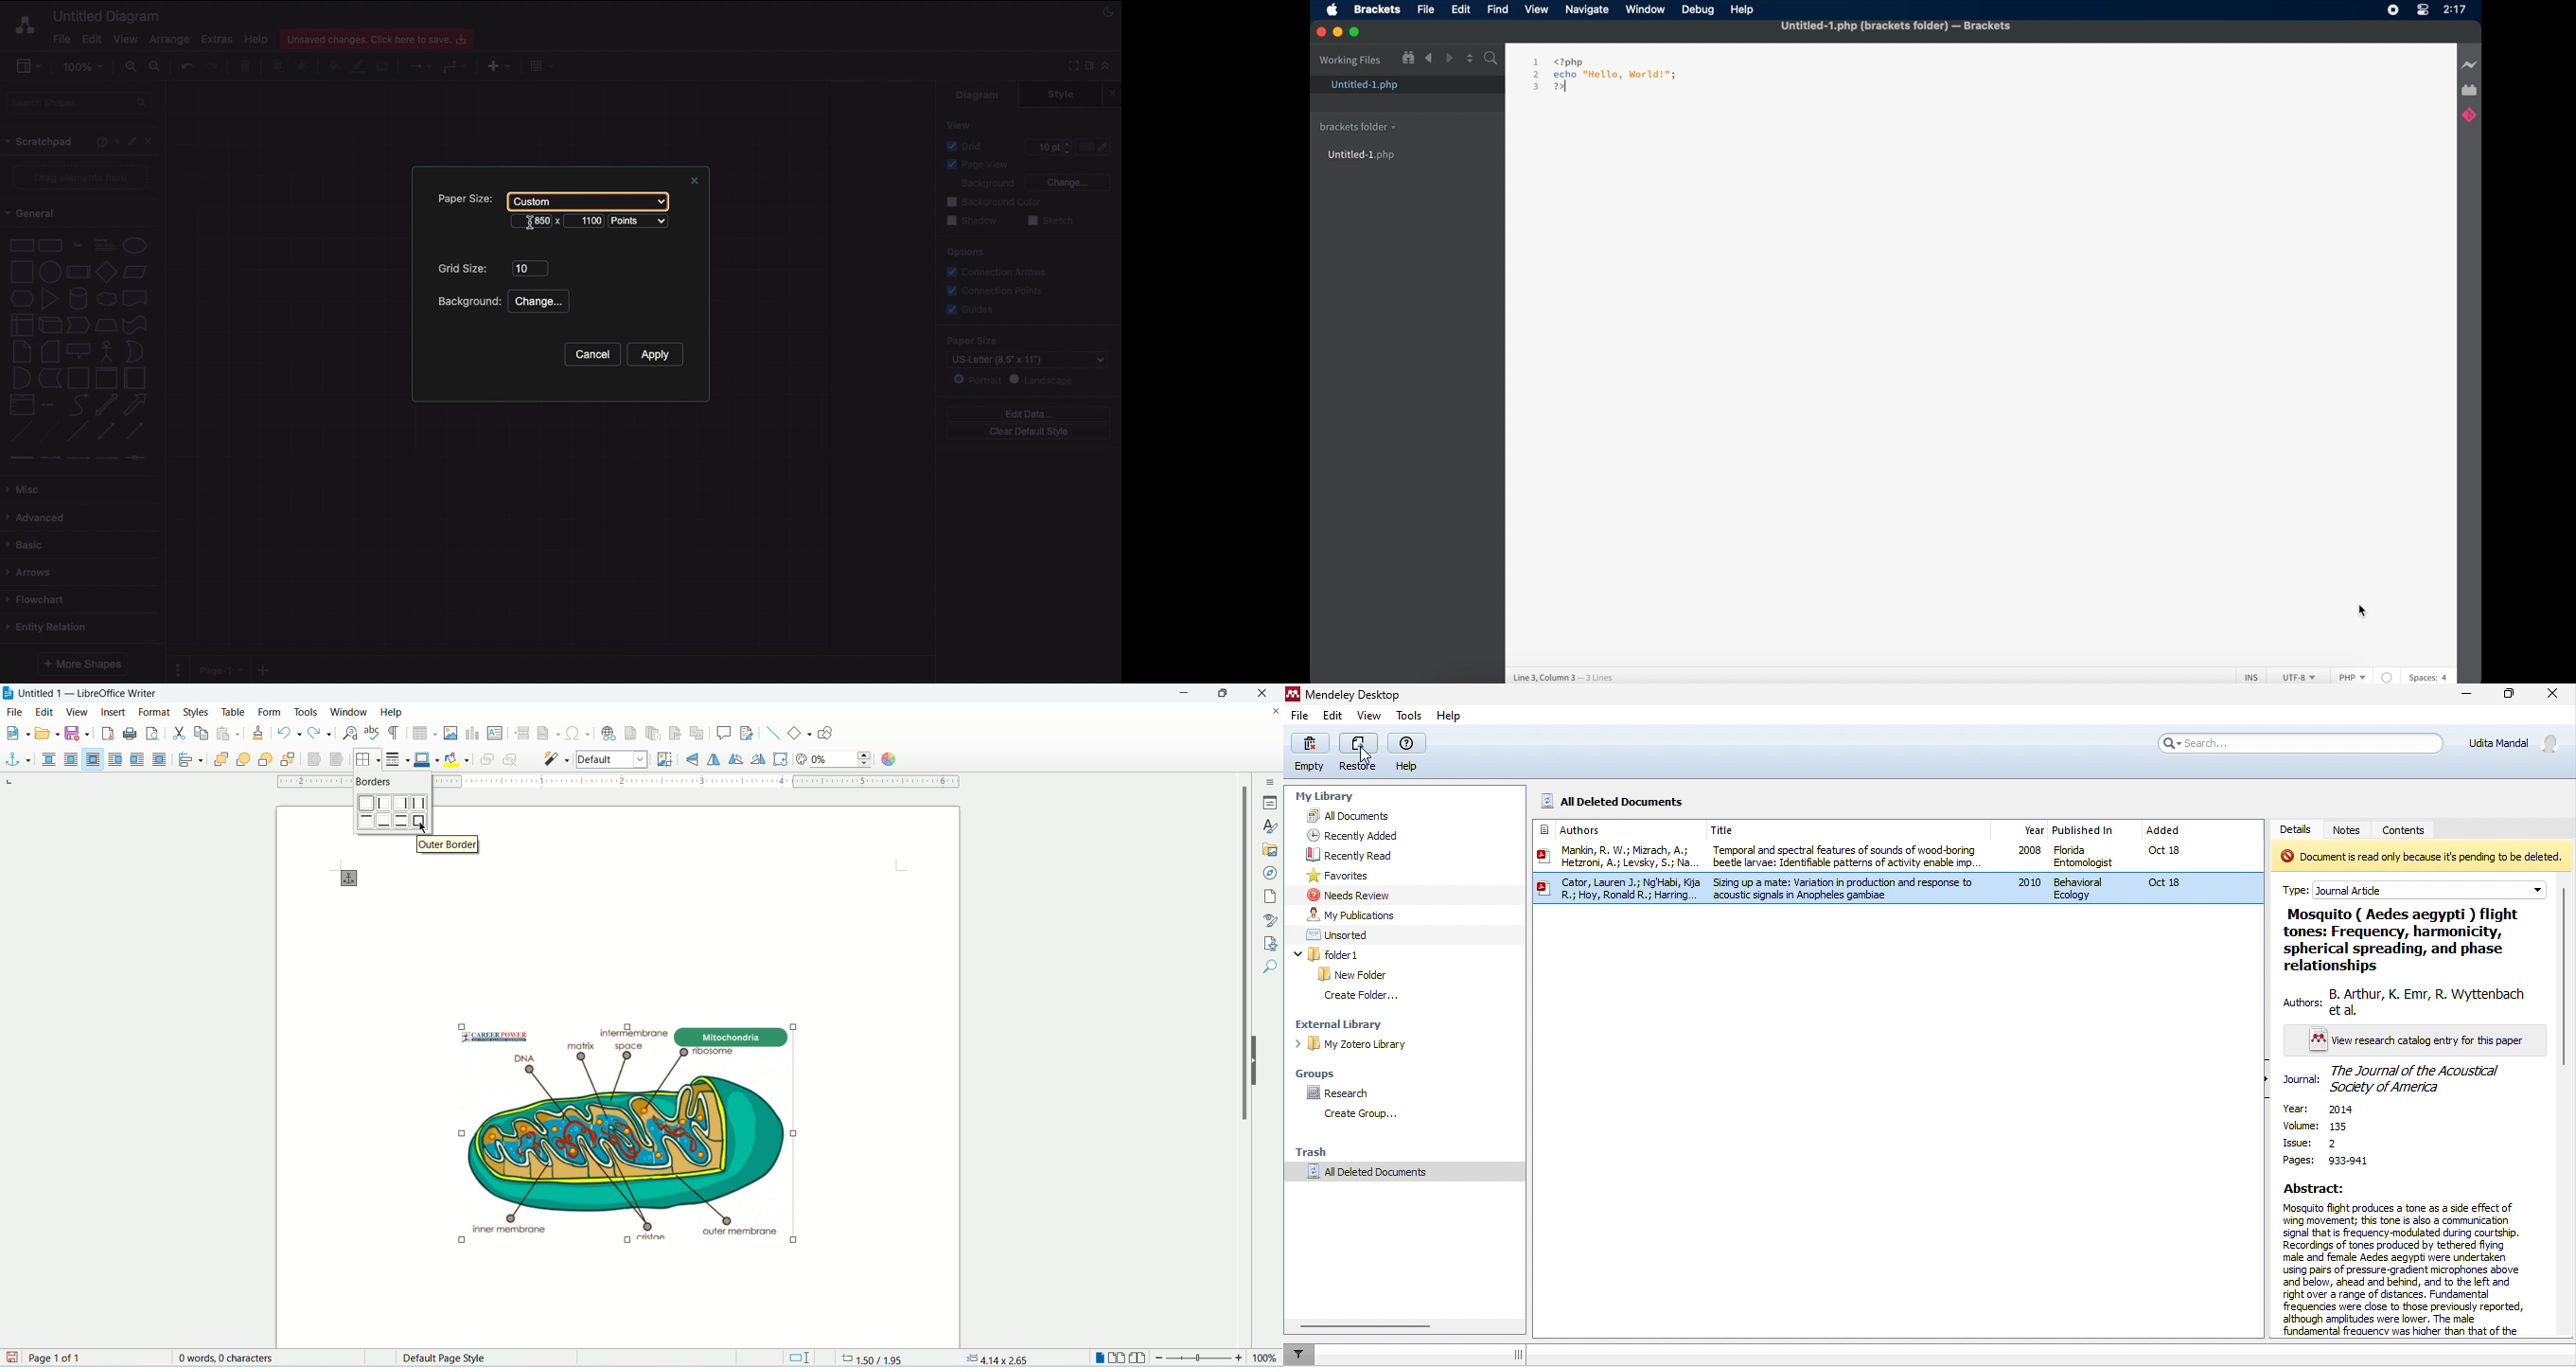 Image resolution: width=2576 pixels, height=1372 pixels. I want to click on insert comment, so click(724, 733).